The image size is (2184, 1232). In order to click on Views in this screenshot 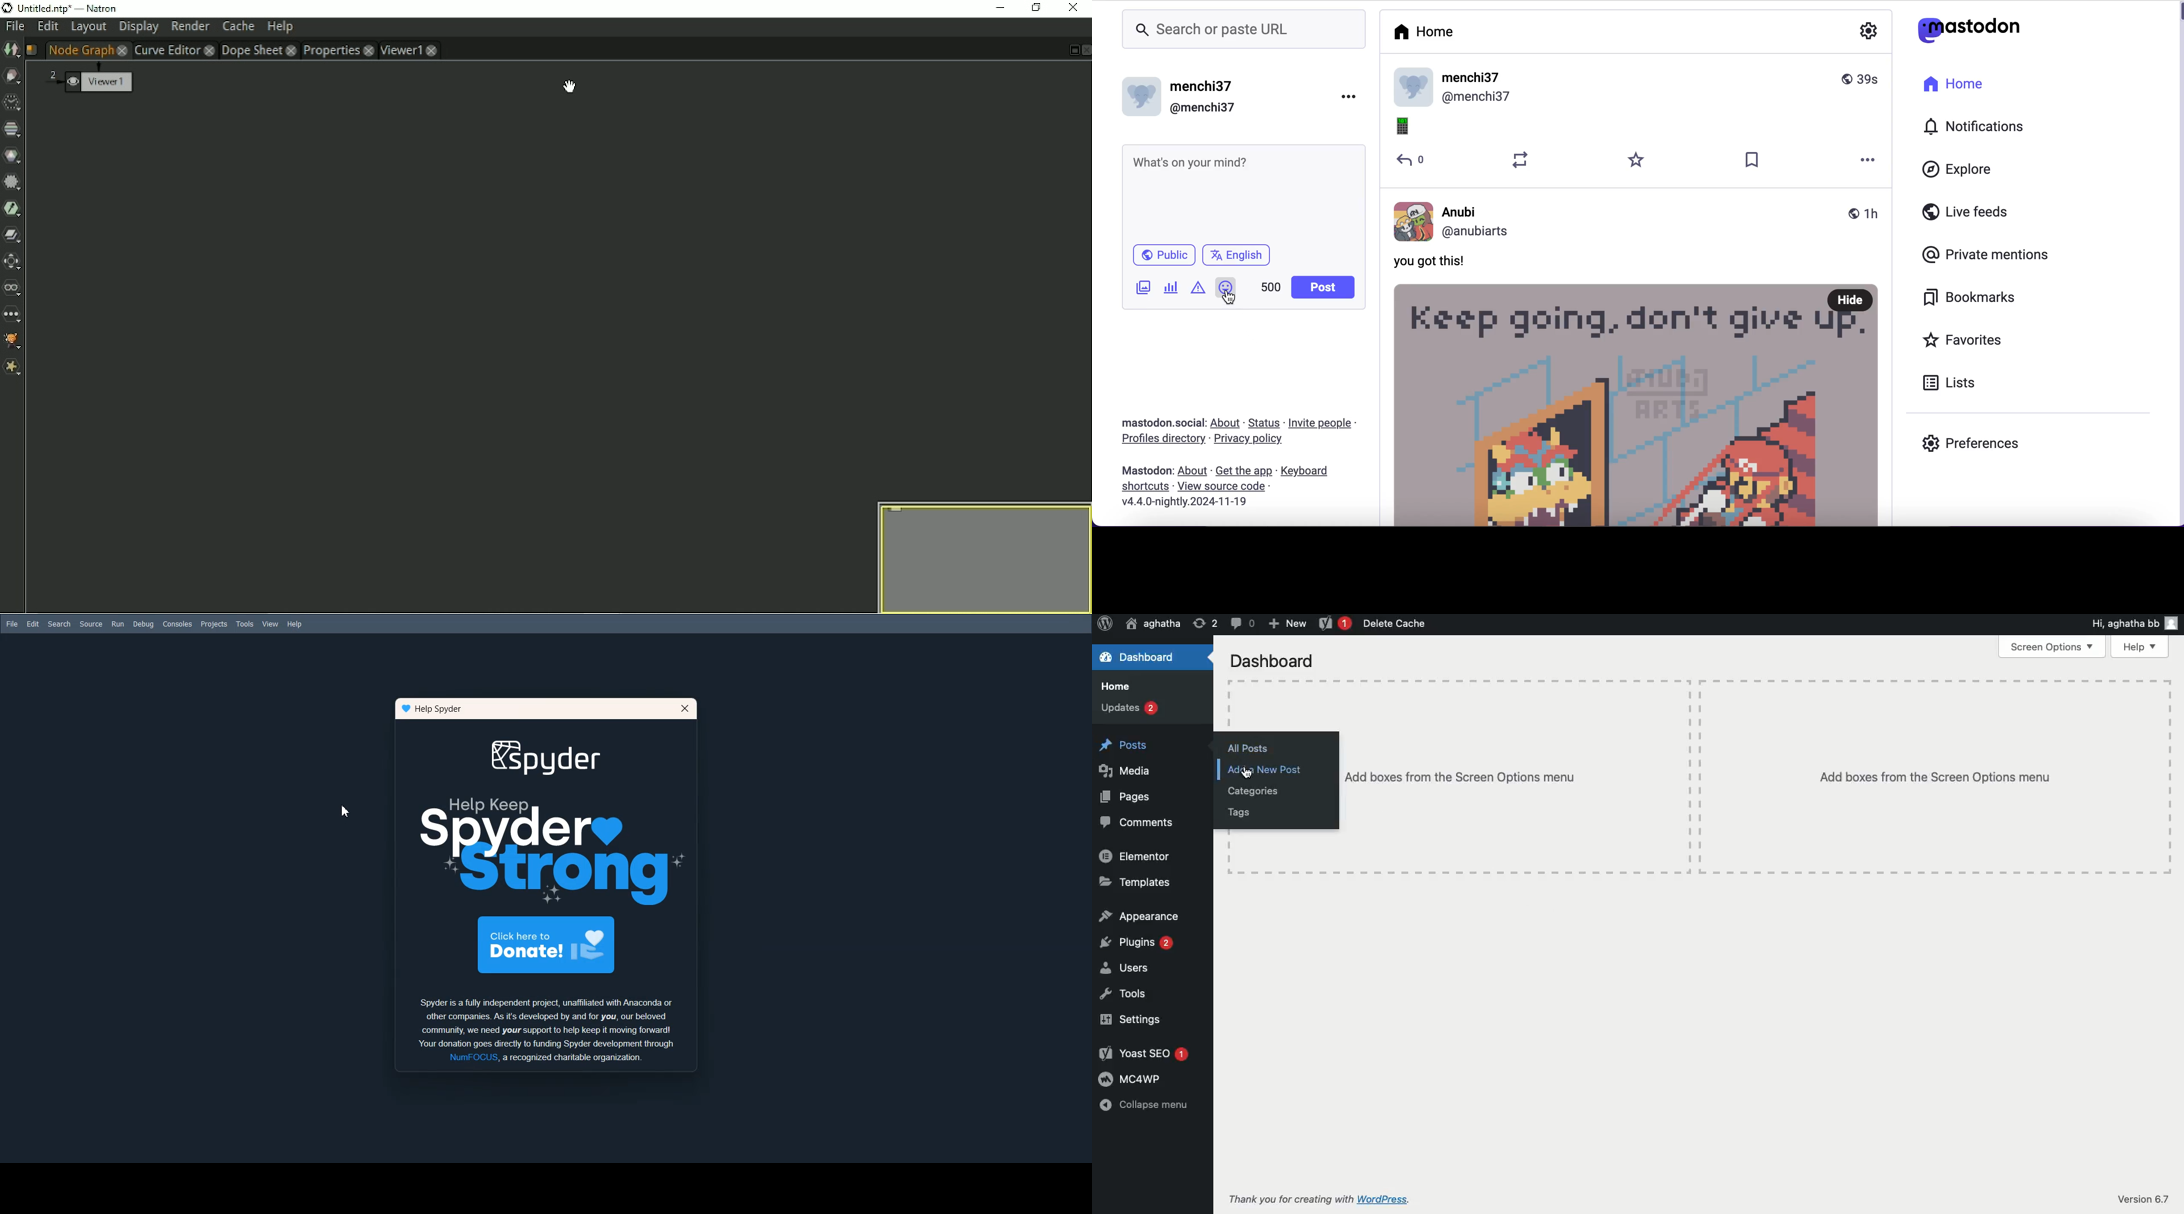, I will do `click(14, 288)`.